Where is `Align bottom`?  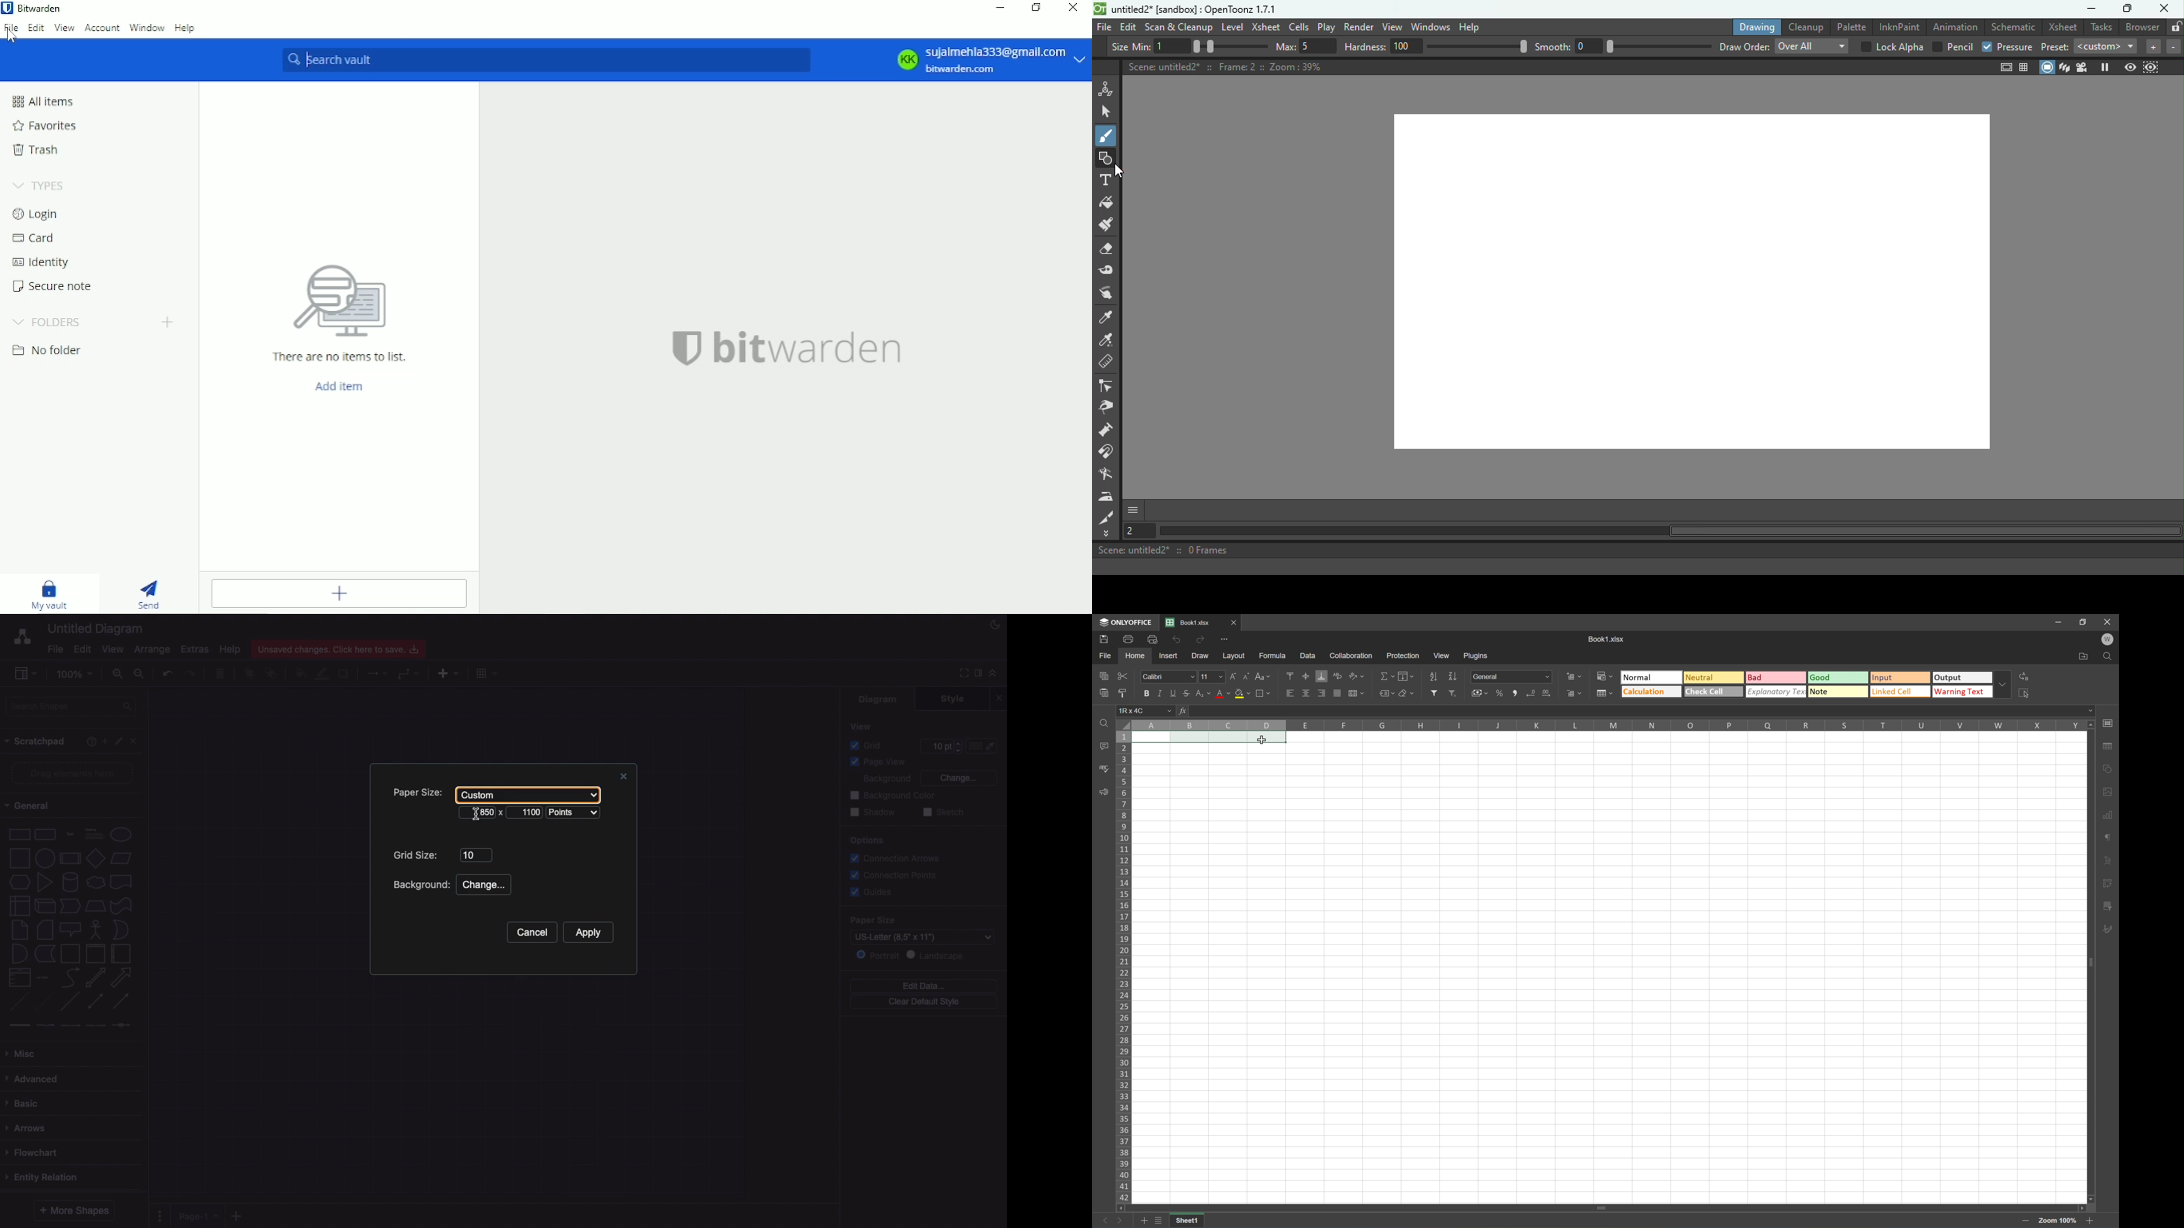
Align bottom is located at coordinates (1322, 676).